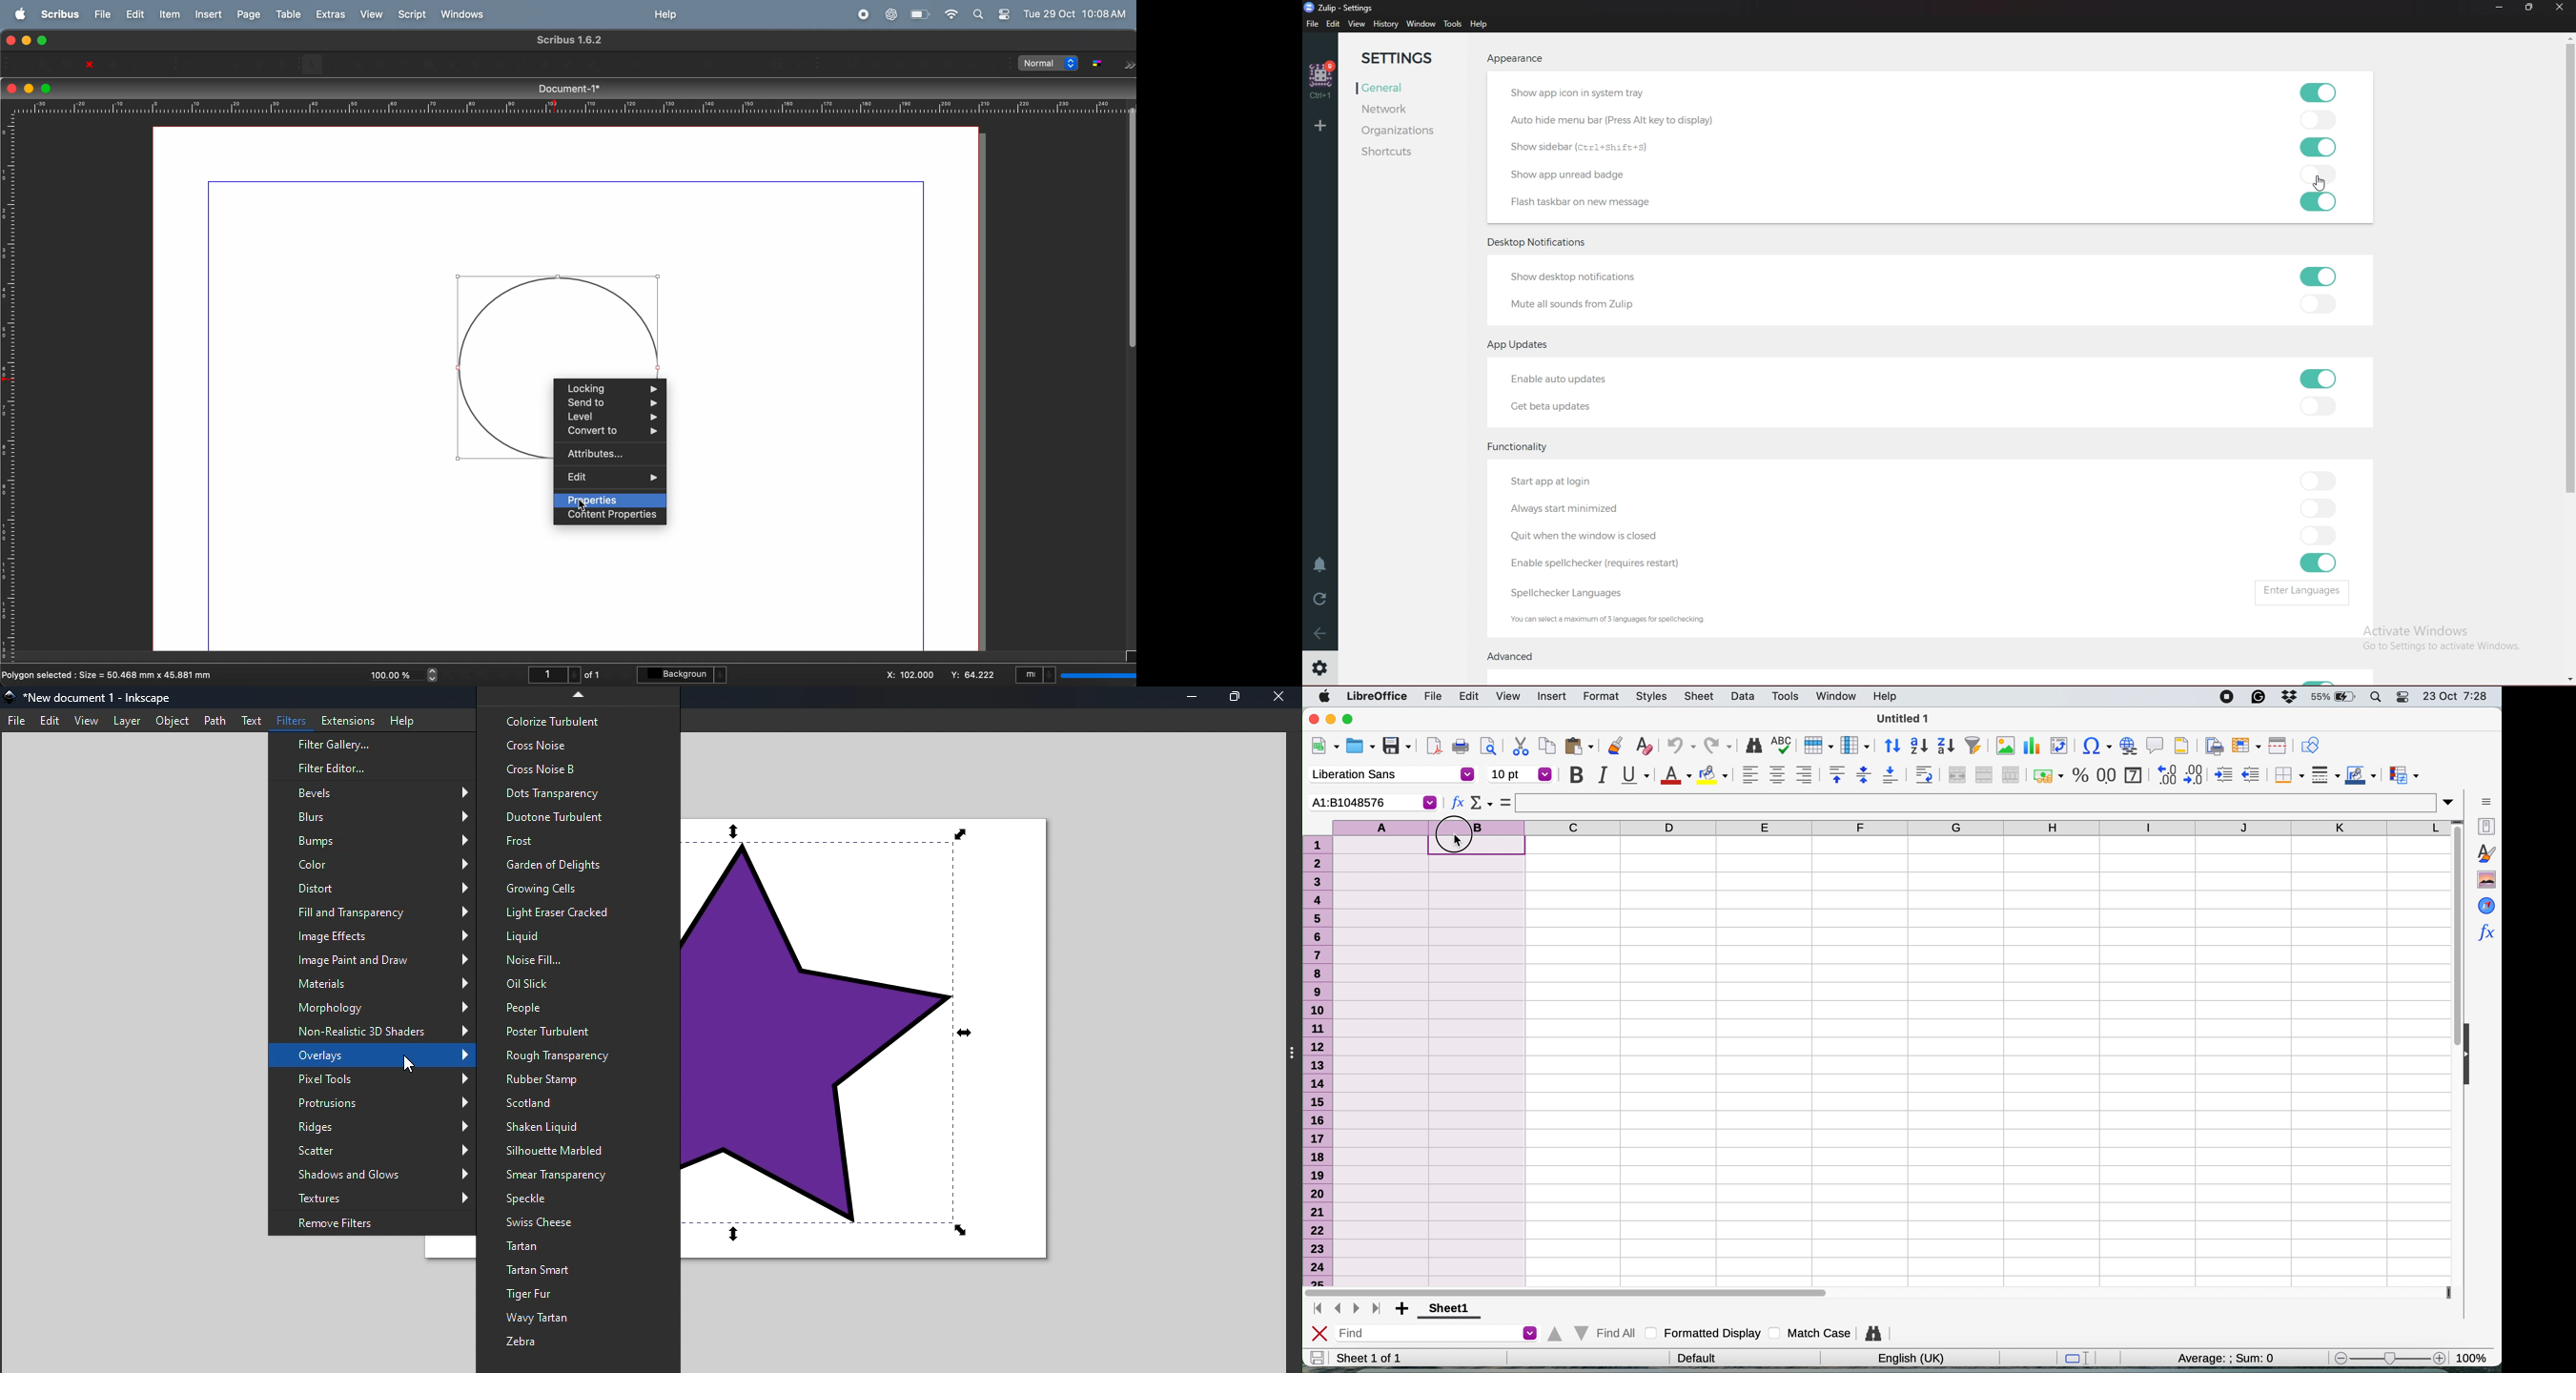  What do you see at coordinates (1864, 776) in the screenshot?
I see `center vertically` at bounding box center [1864, 776].